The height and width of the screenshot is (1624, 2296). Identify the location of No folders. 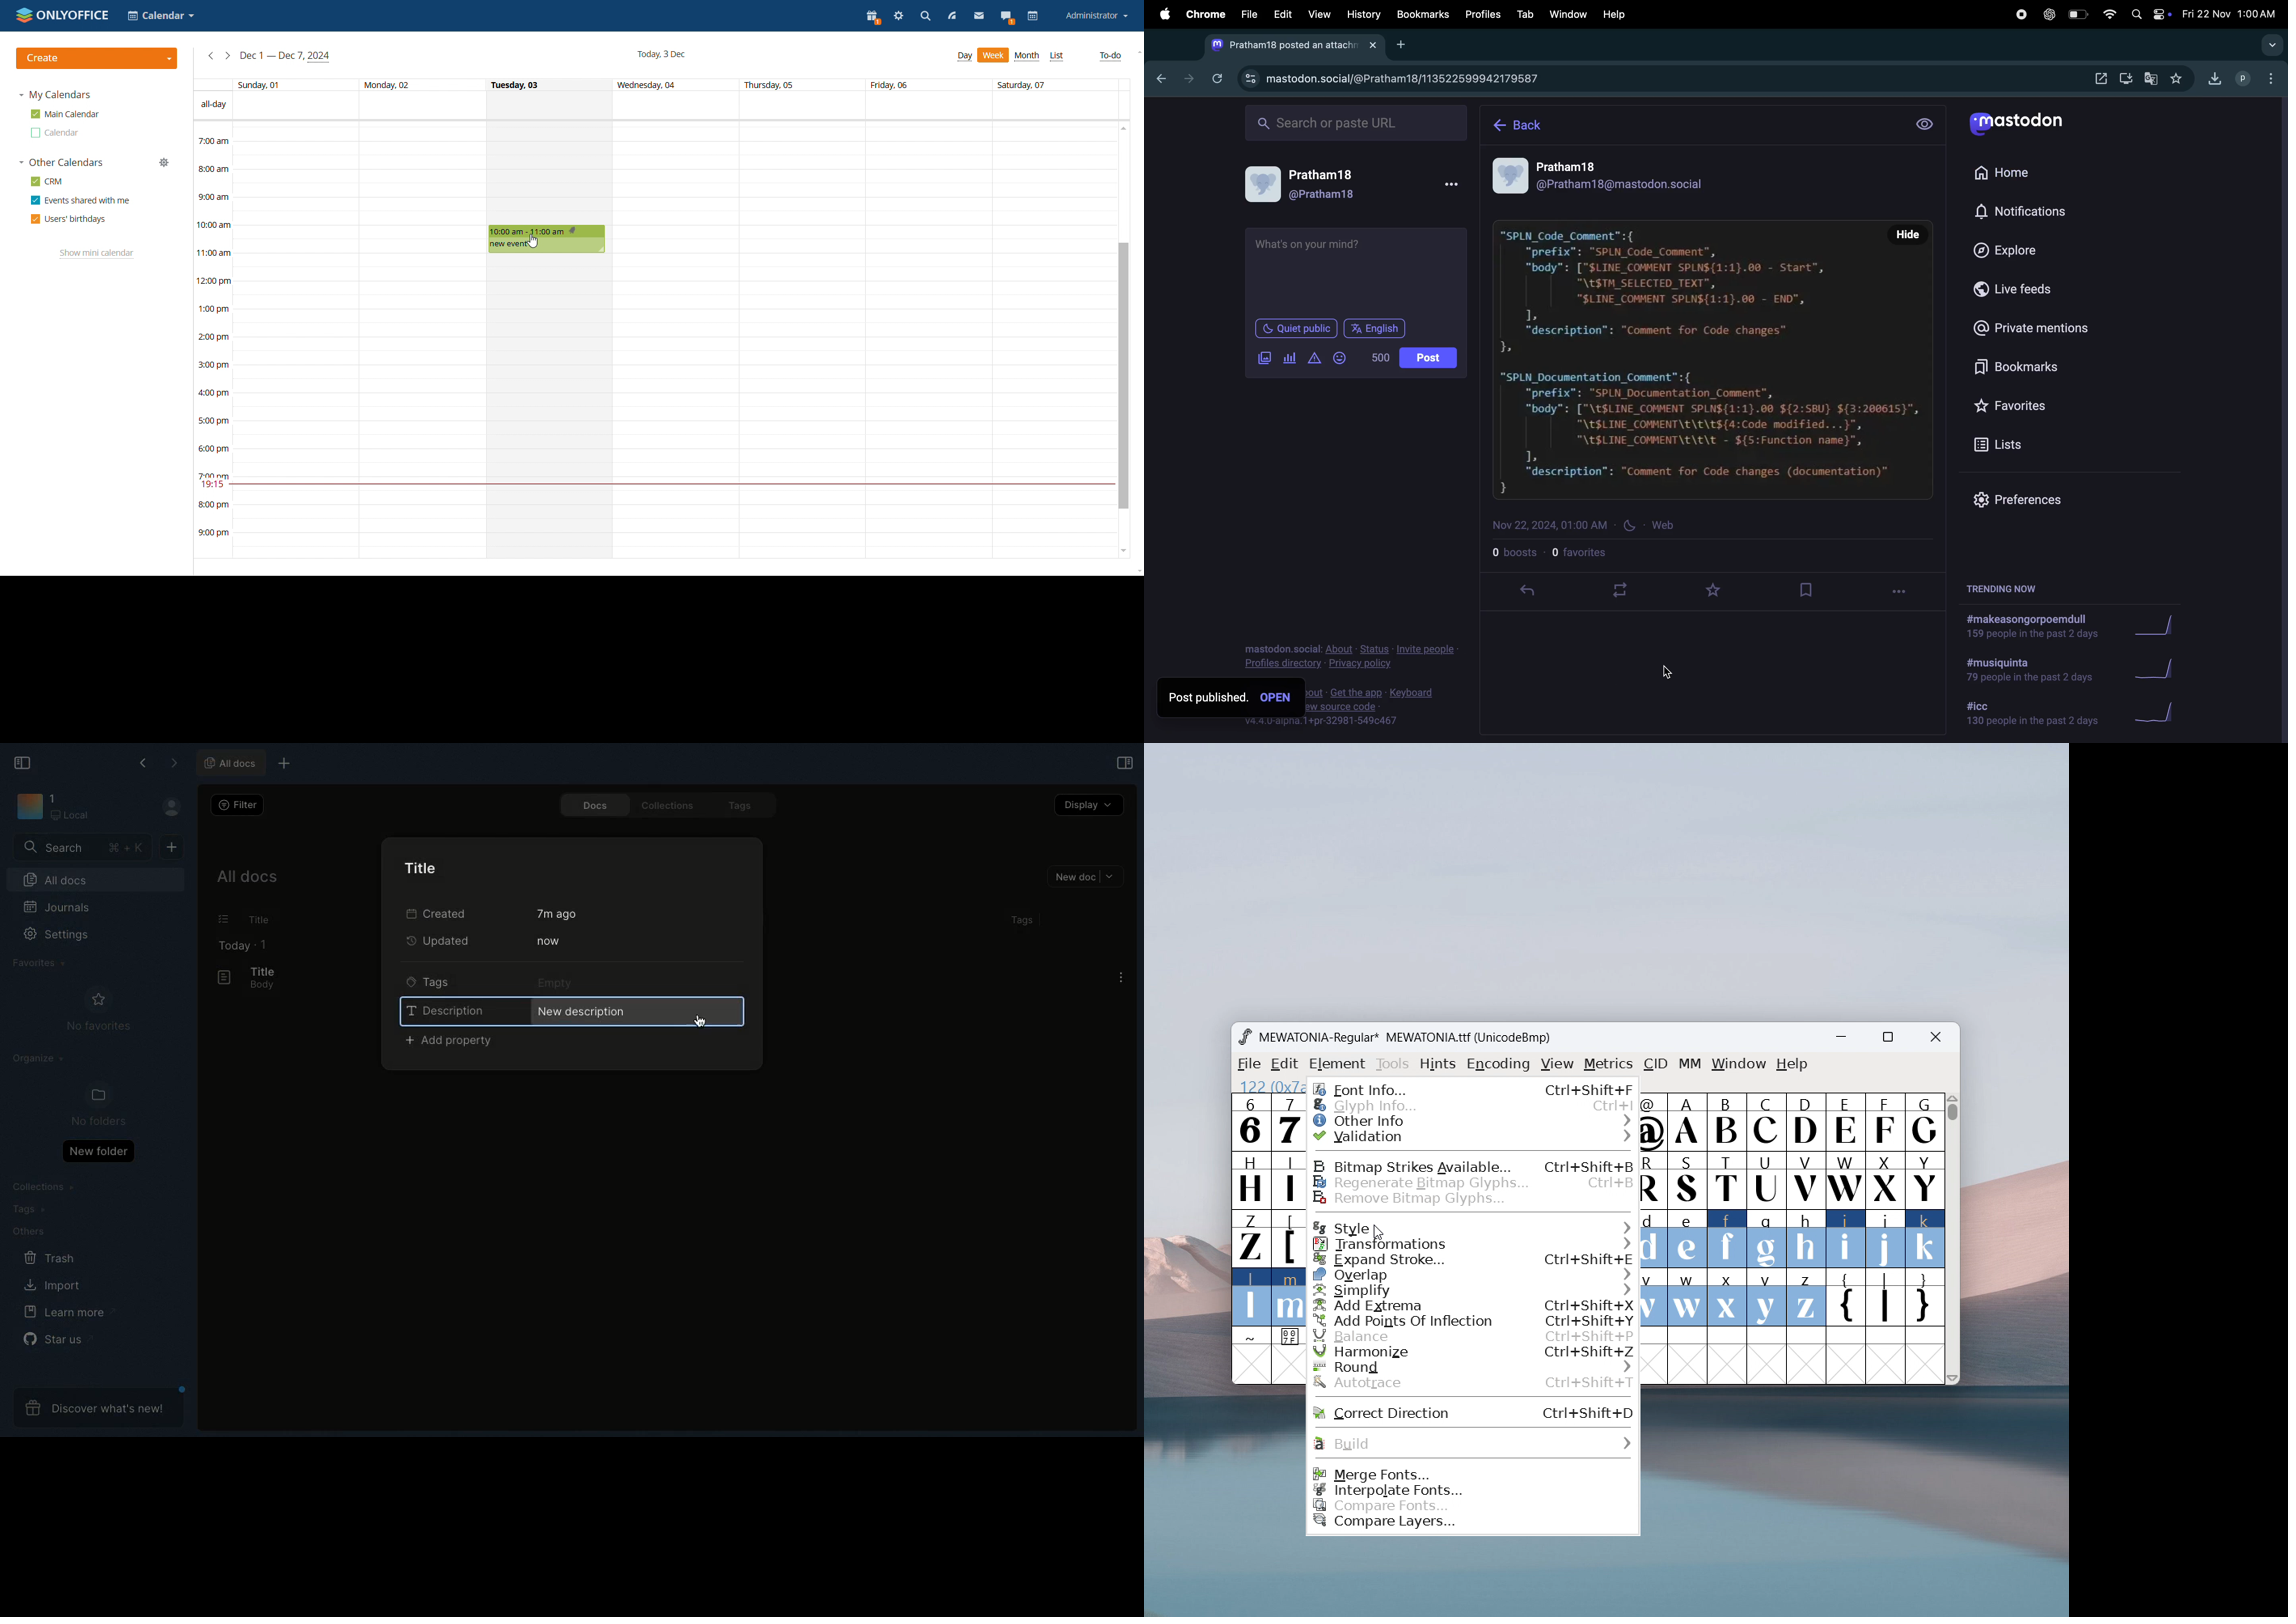
(92, 1105).